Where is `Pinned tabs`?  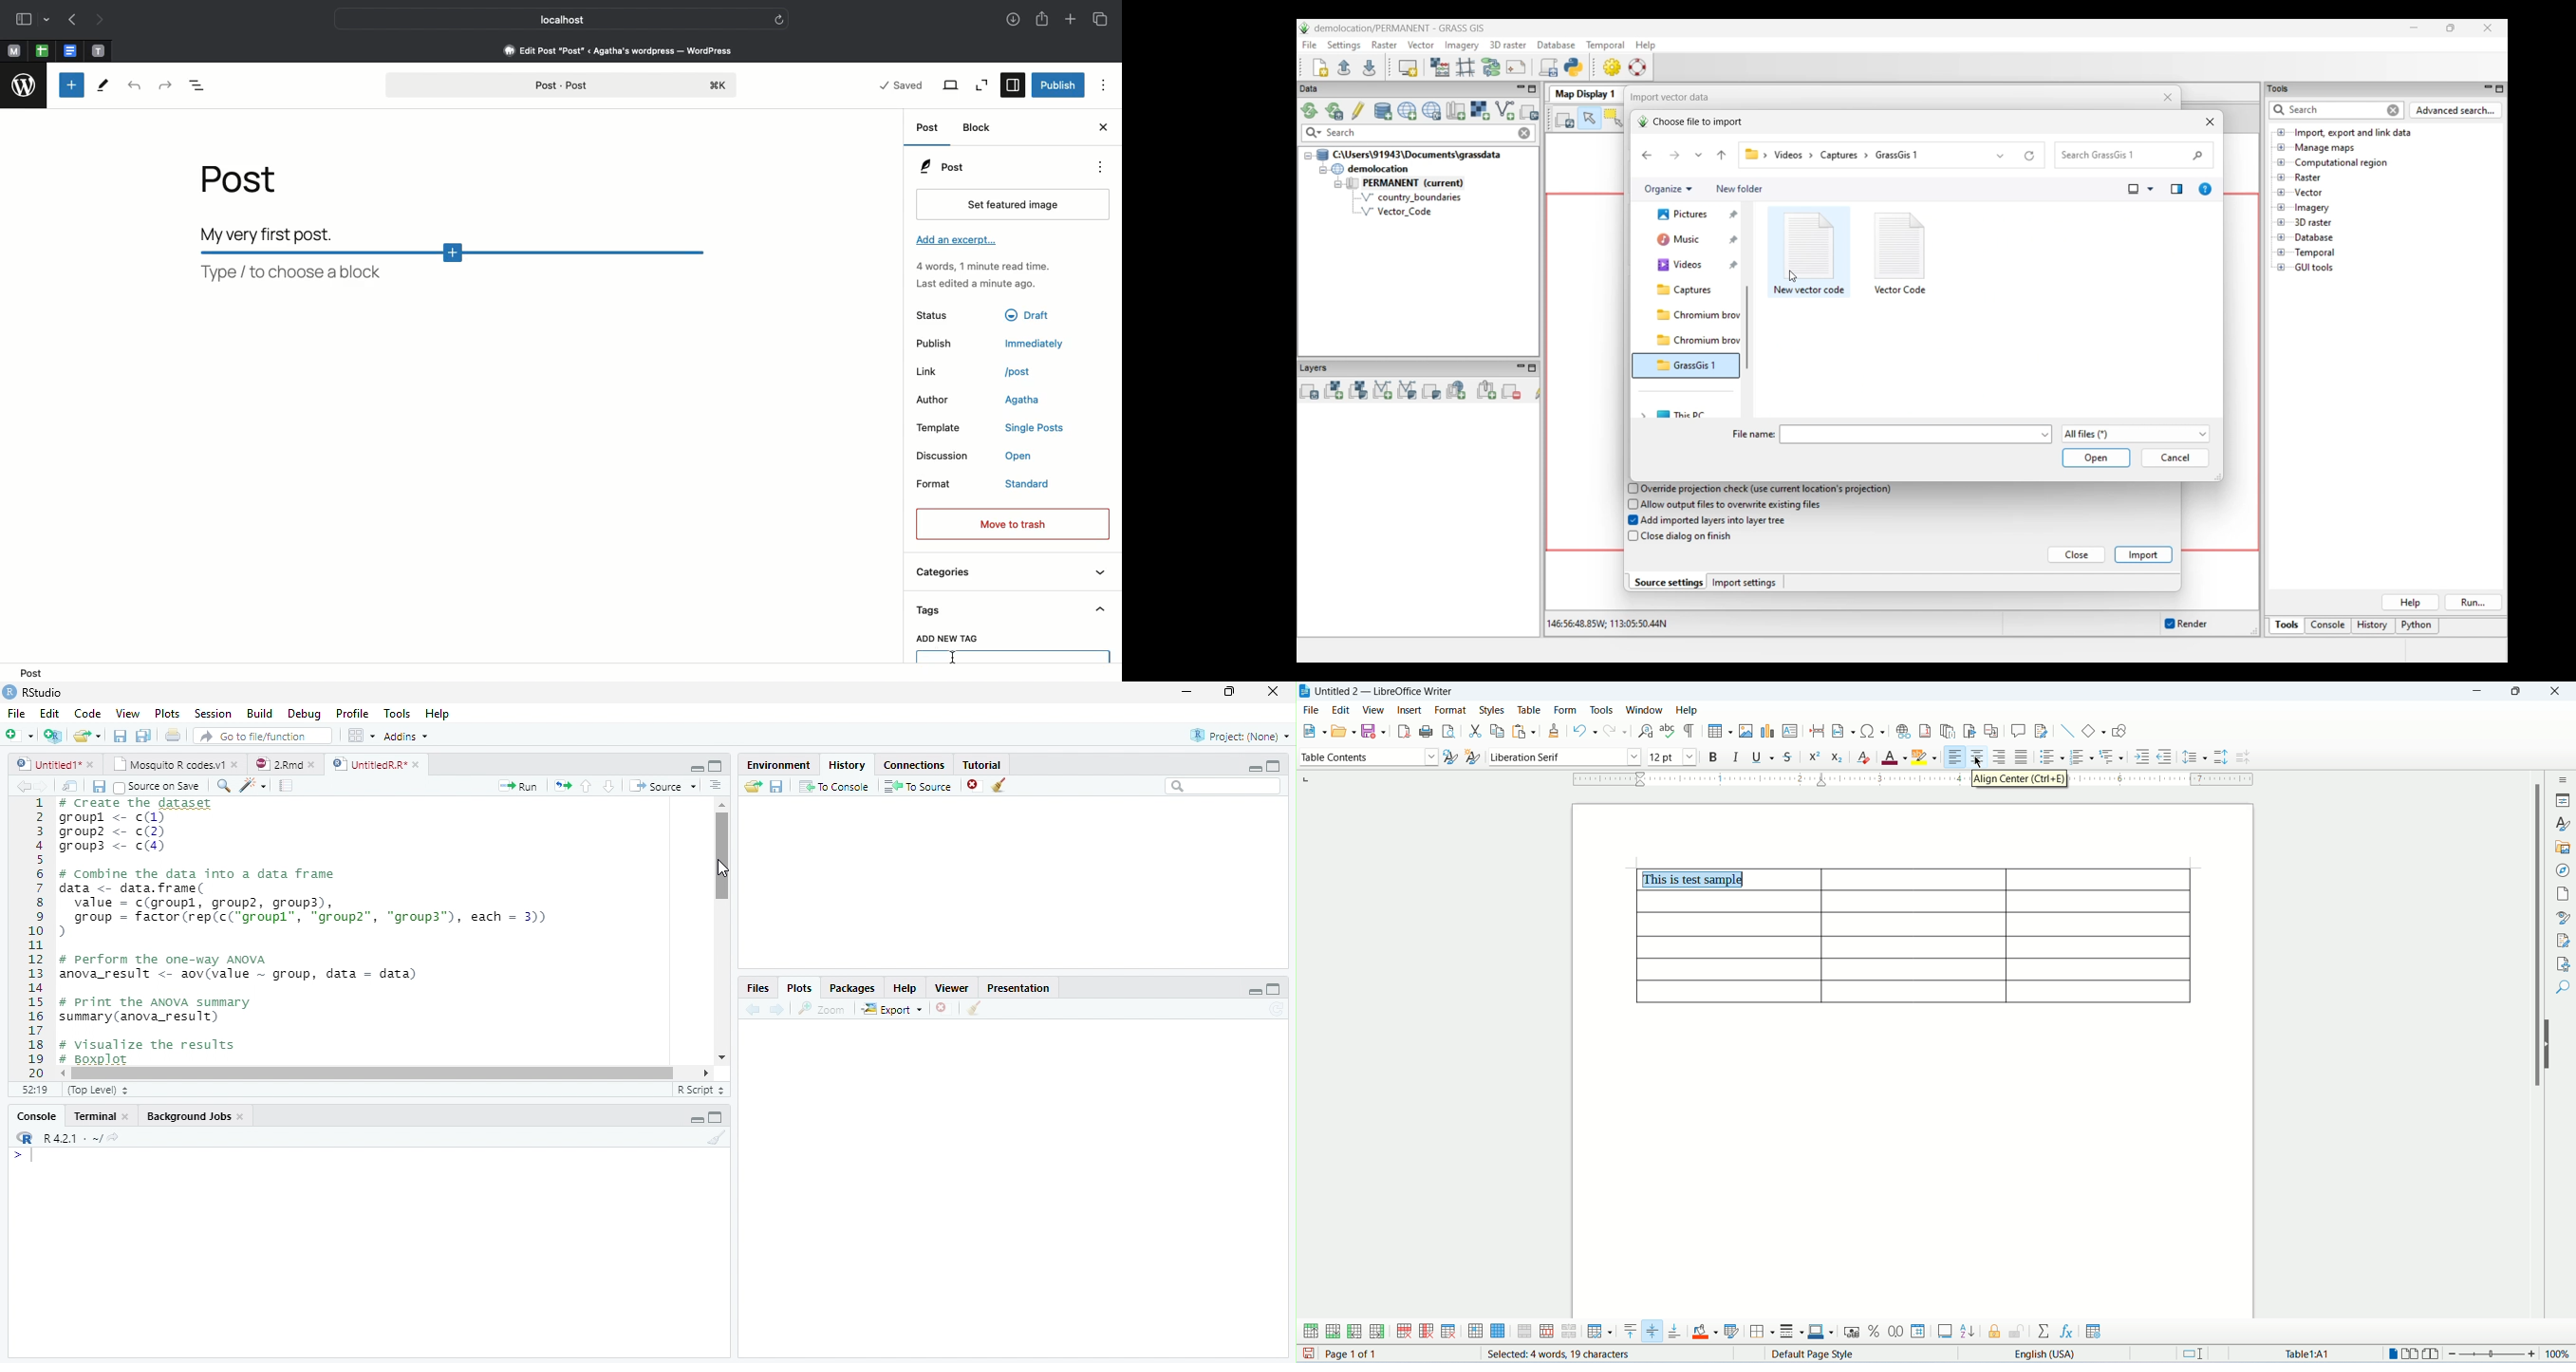
Pinned tabs is located at coordinates (71, 51).